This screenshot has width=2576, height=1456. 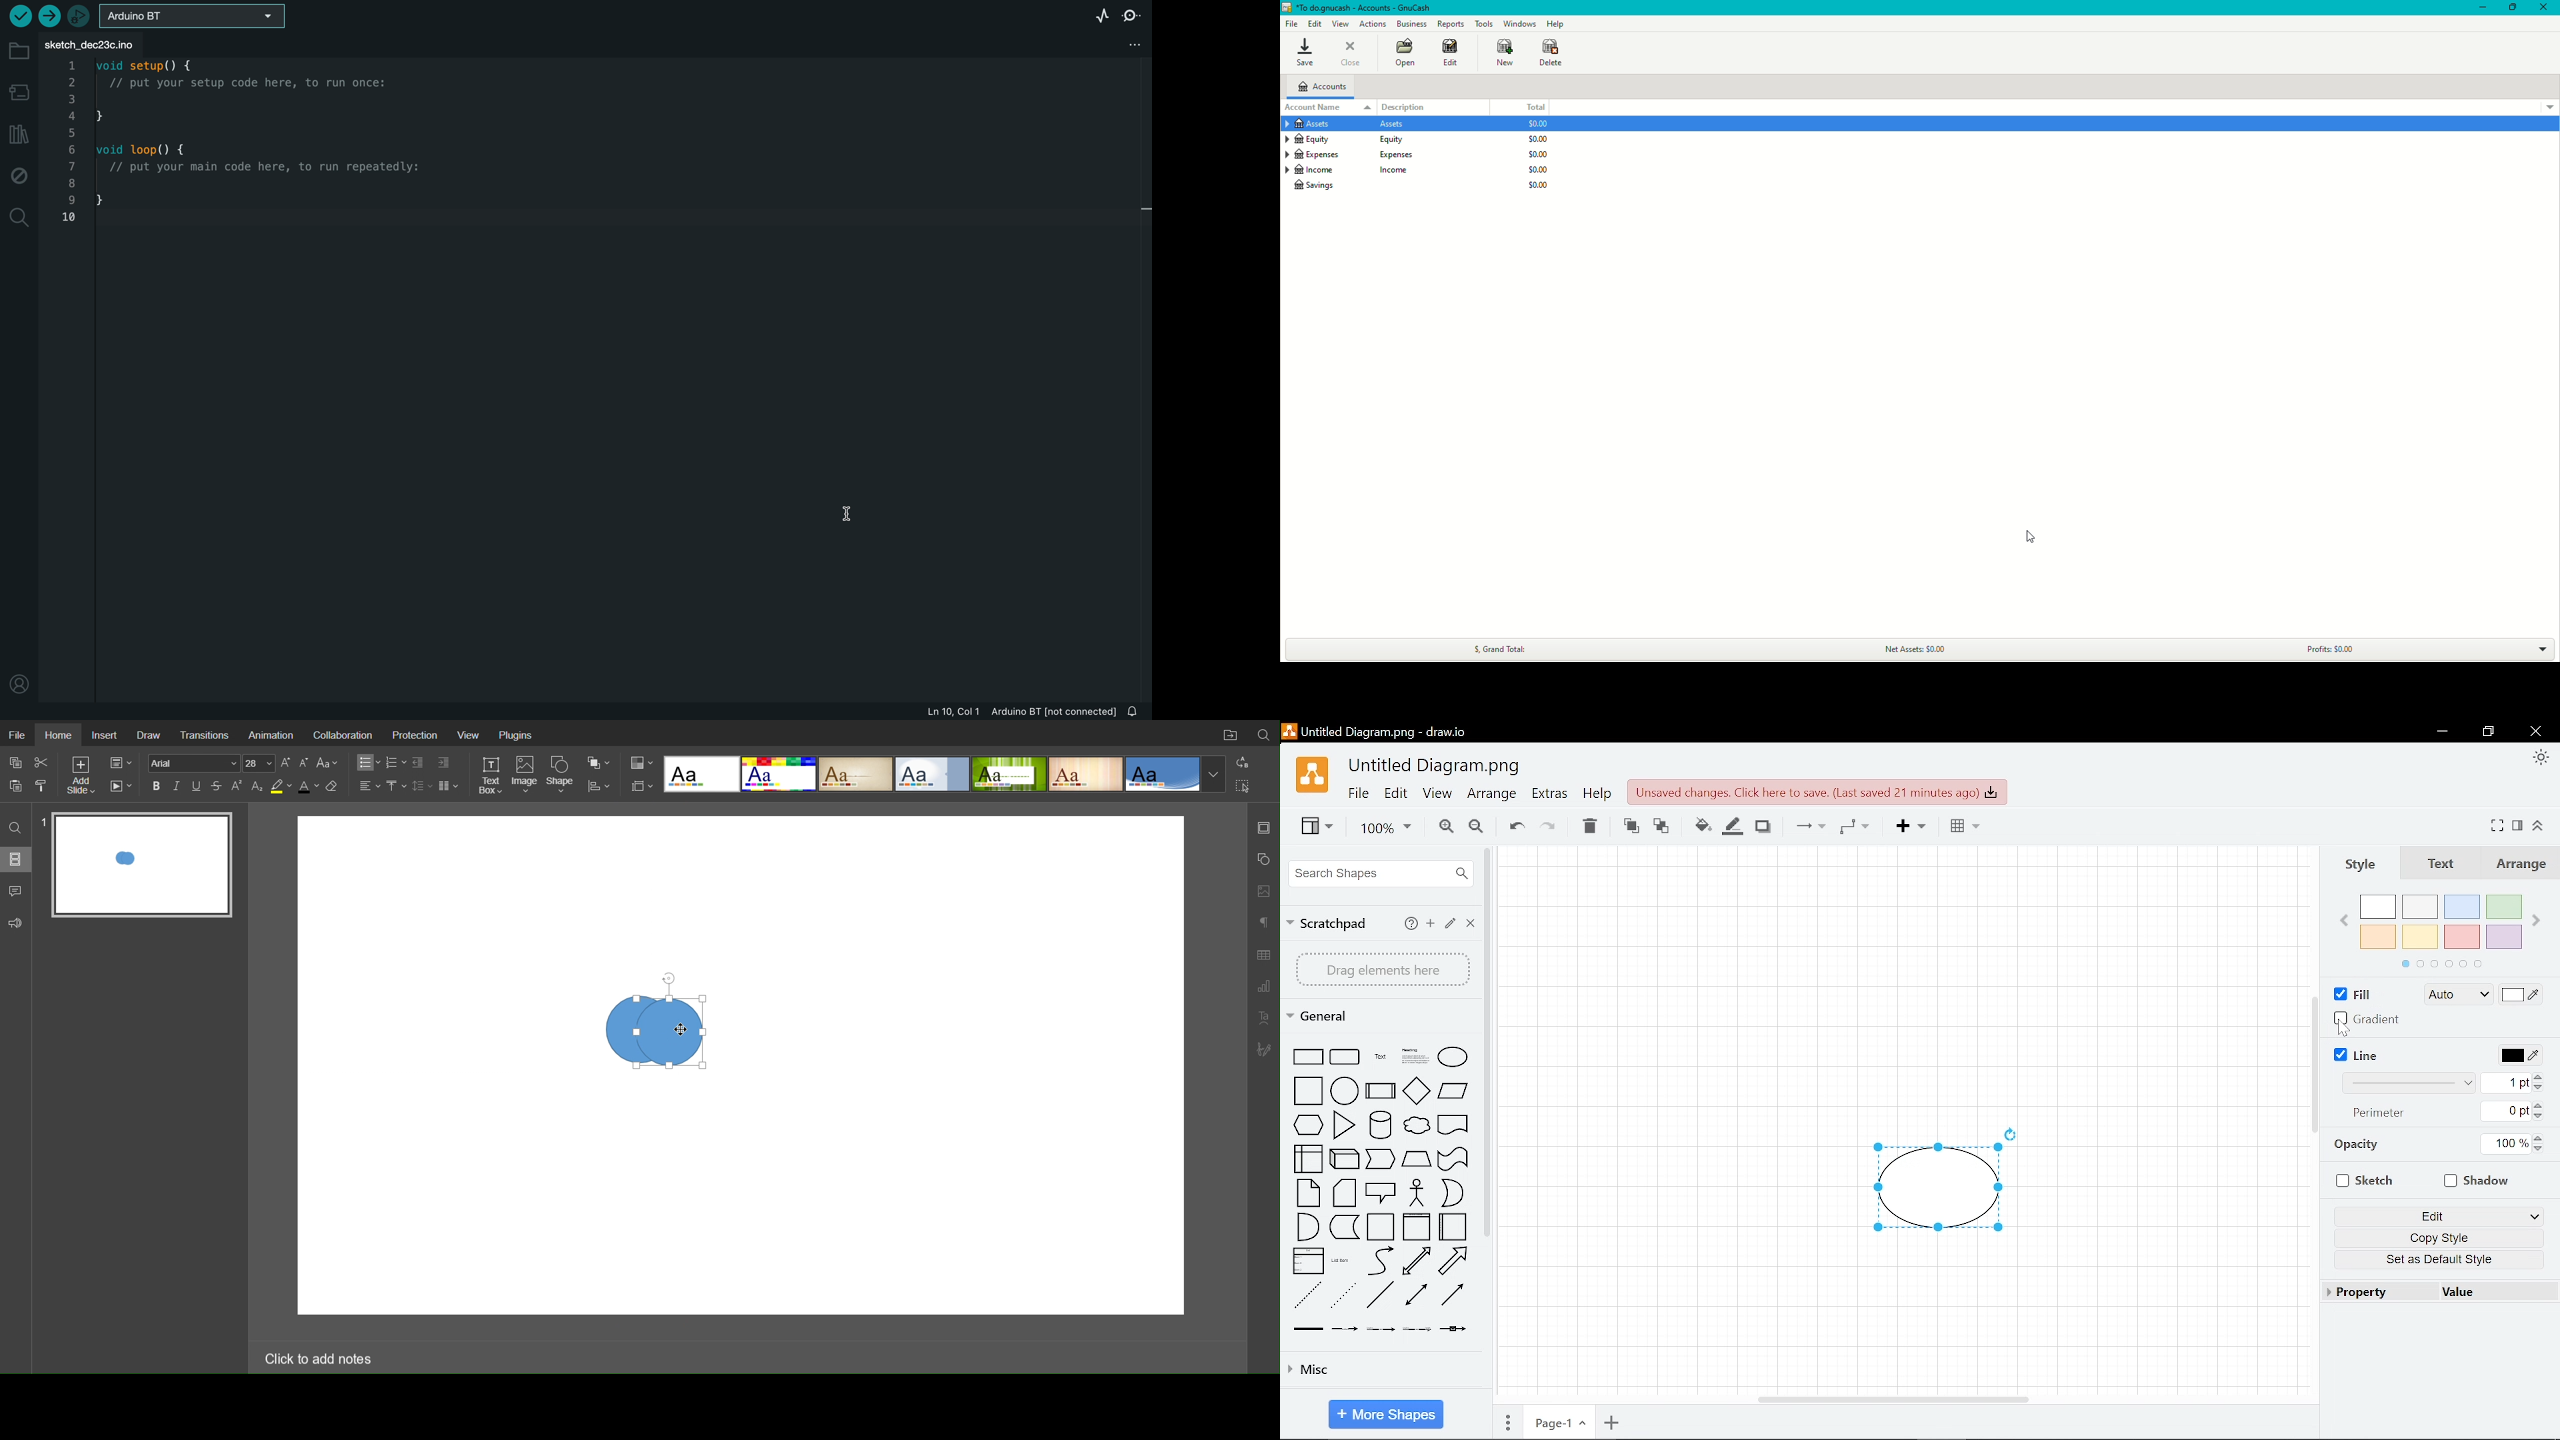 I want to click on View, so click(x=1342, y=23).